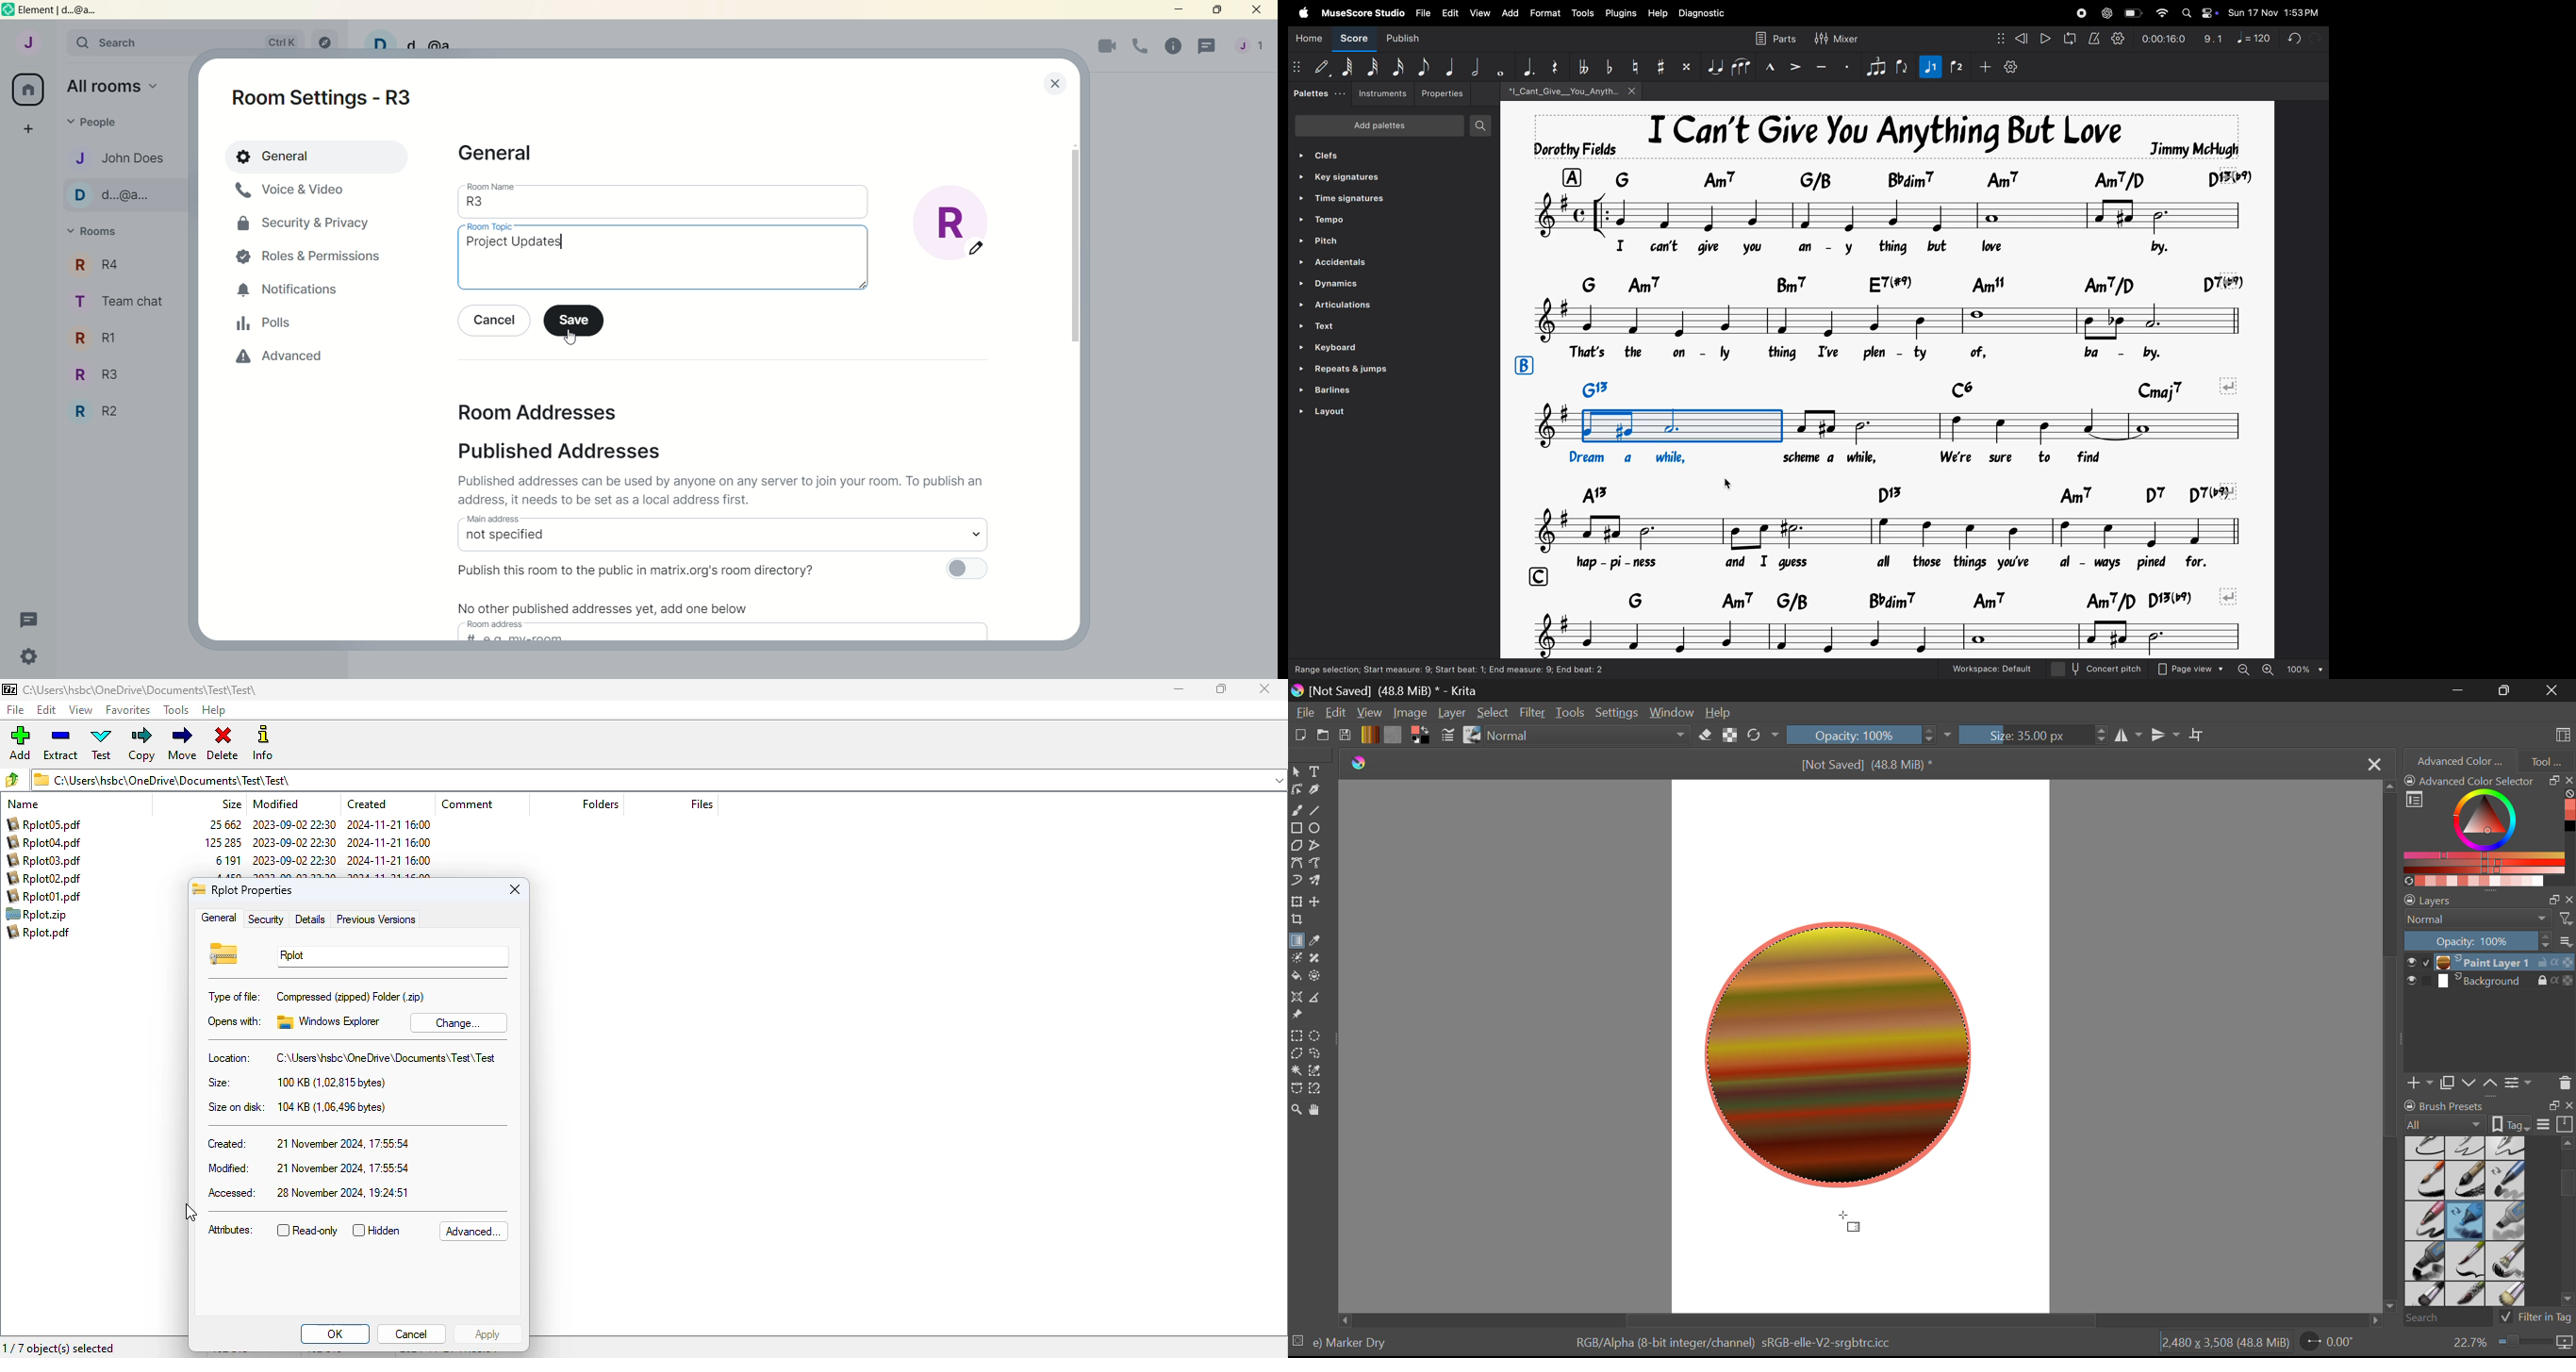 The height and width of the screenshot is (1372, 2576). What do you see at coordinates (1899, 598) in the screenshot?
I see `notes keys` at bounding box center [1899, 598].